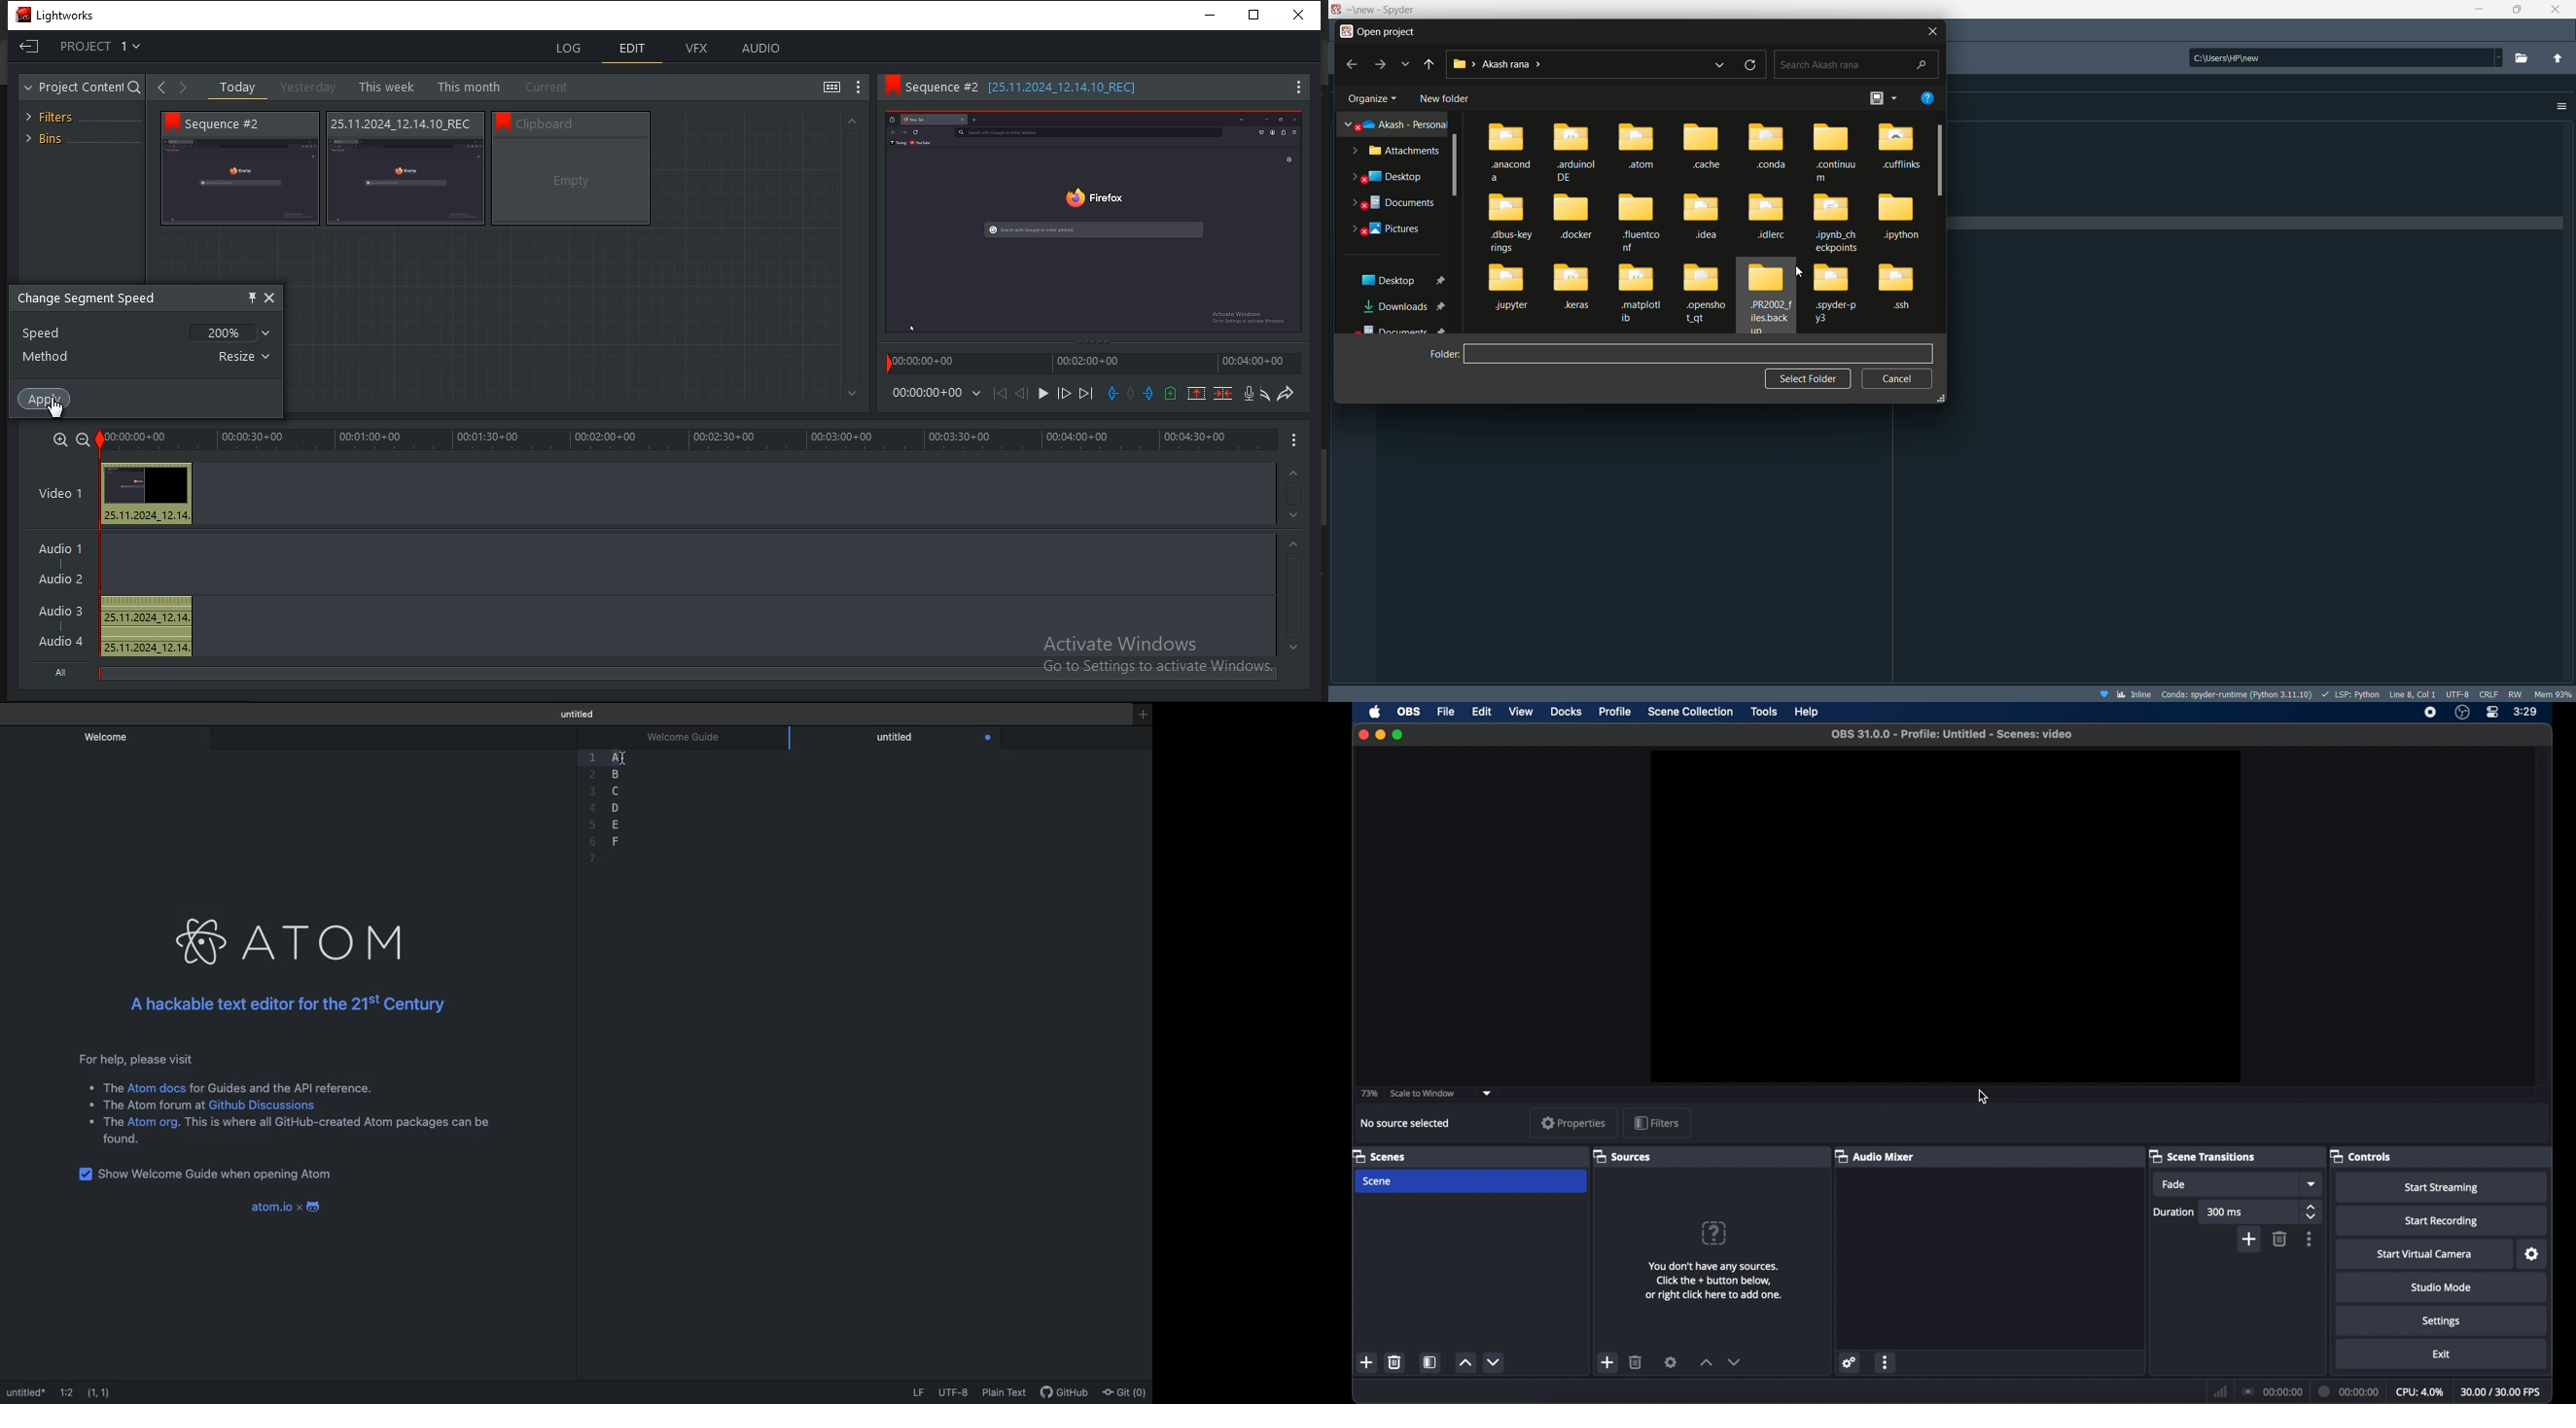 Image resolution: width=2576 pixels, height=1428 pixels. I want to click on pin this object here, so click(253, 298).